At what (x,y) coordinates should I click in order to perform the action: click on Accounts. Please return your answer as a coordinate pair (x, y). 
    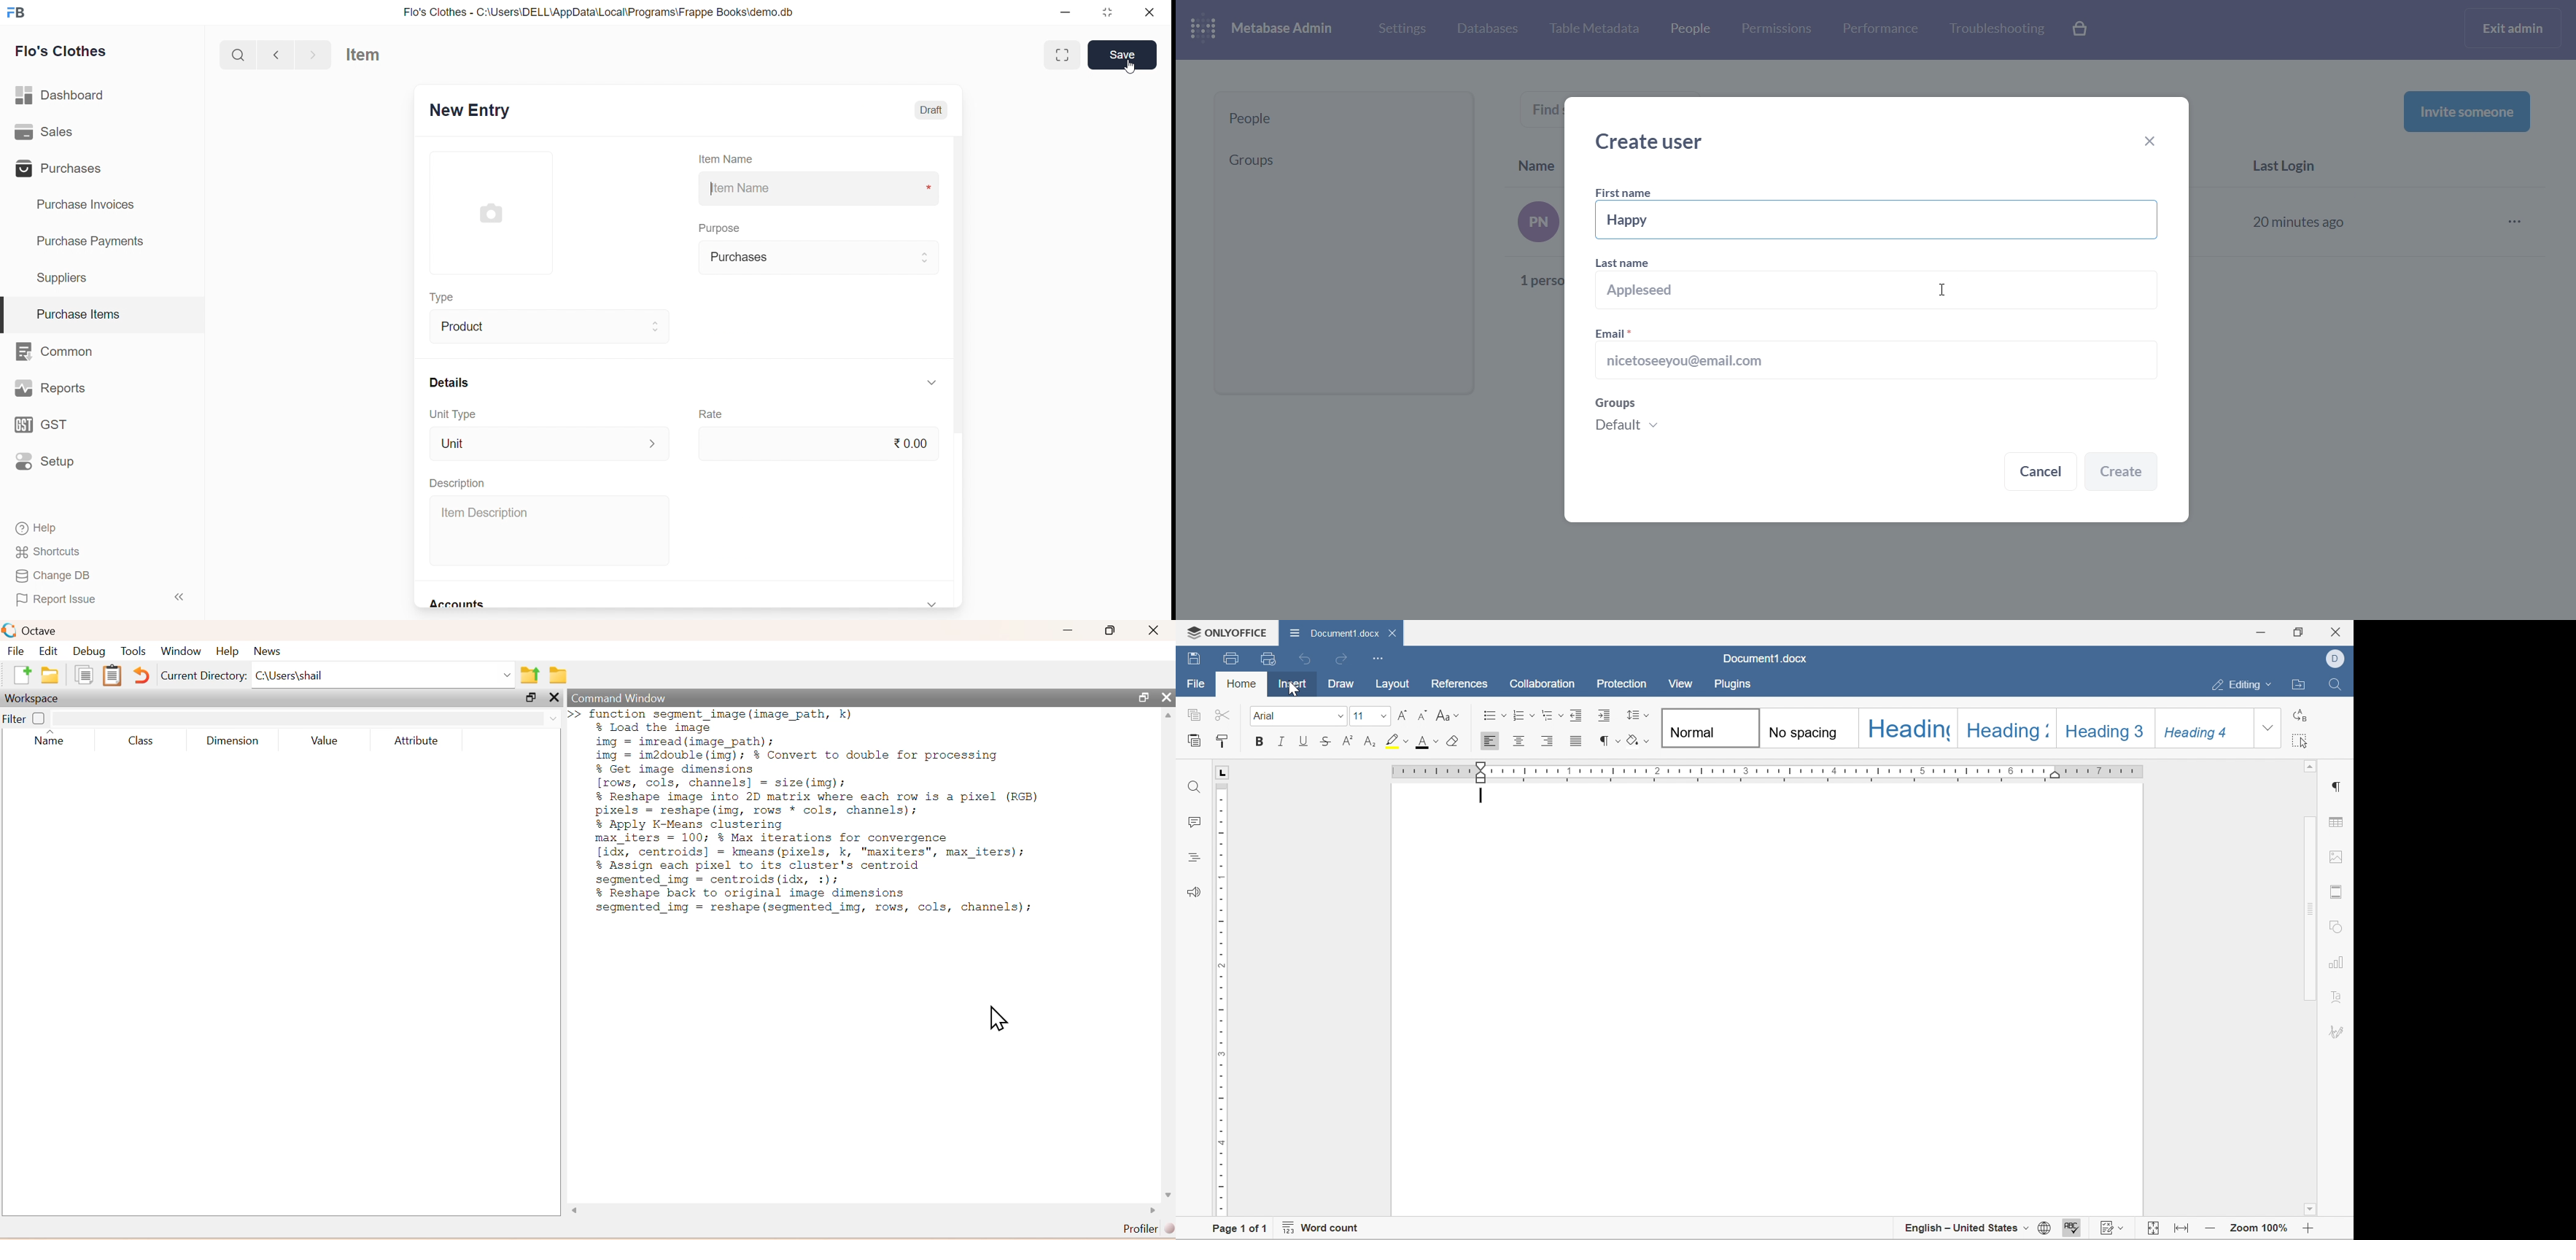
    Looking at the image, I should click on (461, 605).